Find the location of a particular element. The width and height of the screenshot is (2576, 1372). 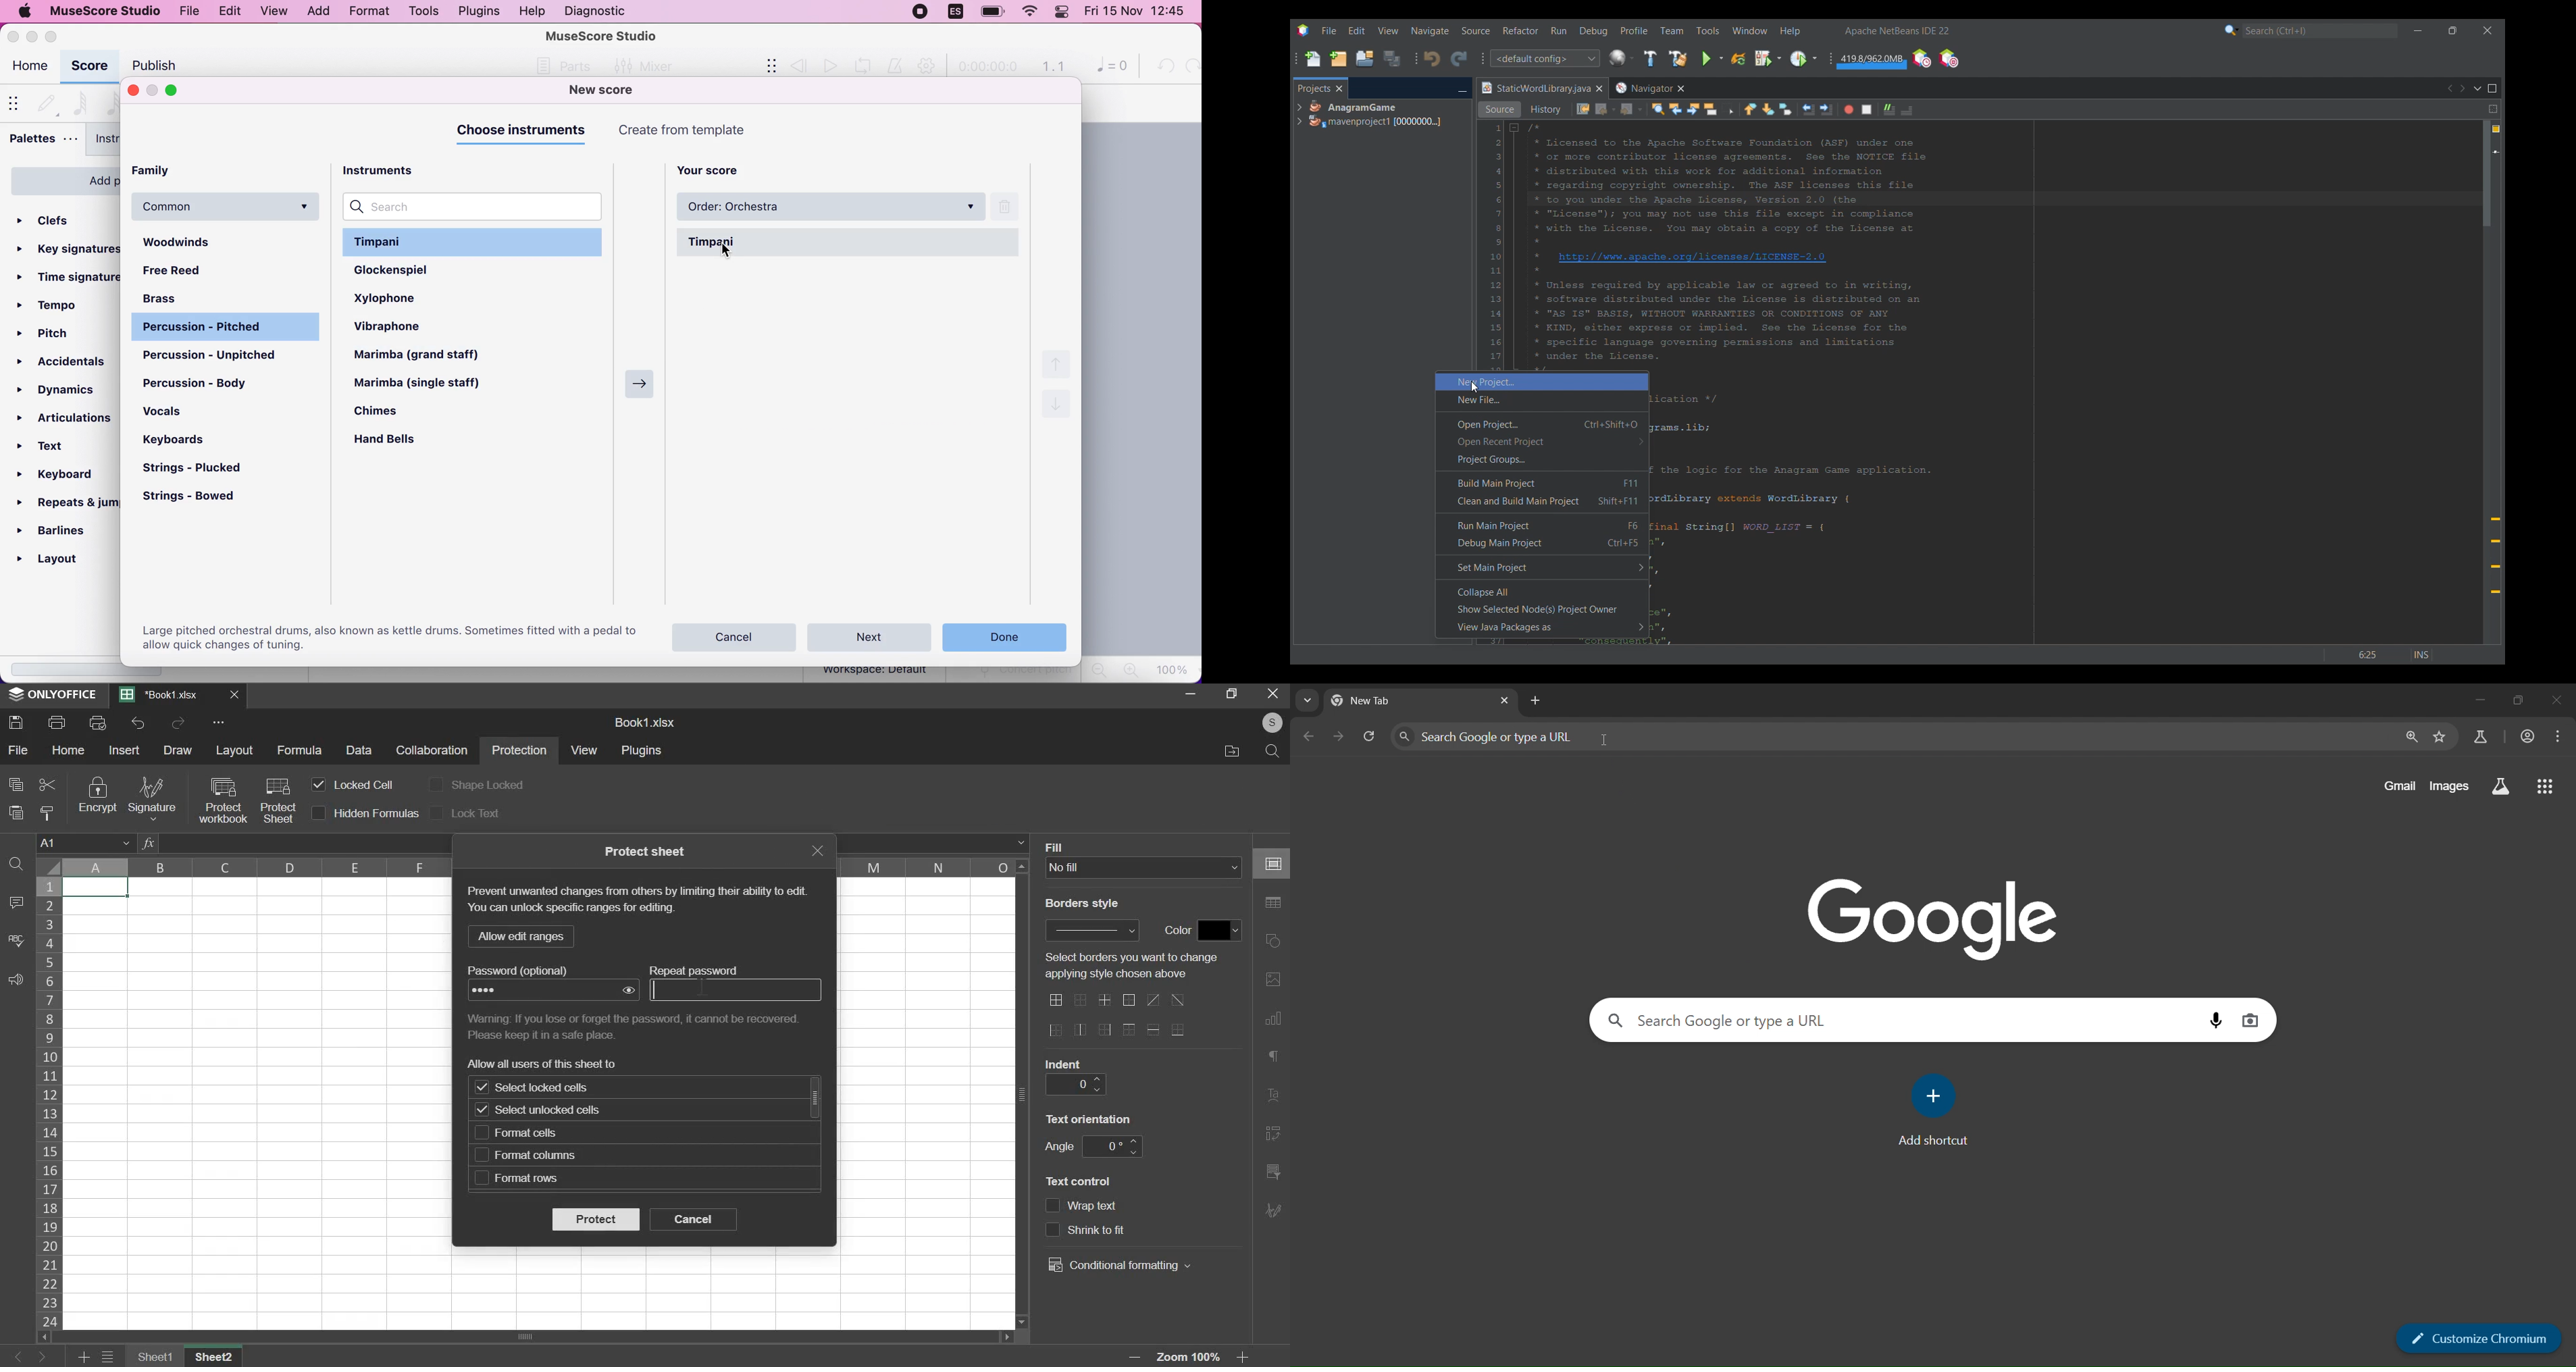

New project is located at coordinates (1338, 58).